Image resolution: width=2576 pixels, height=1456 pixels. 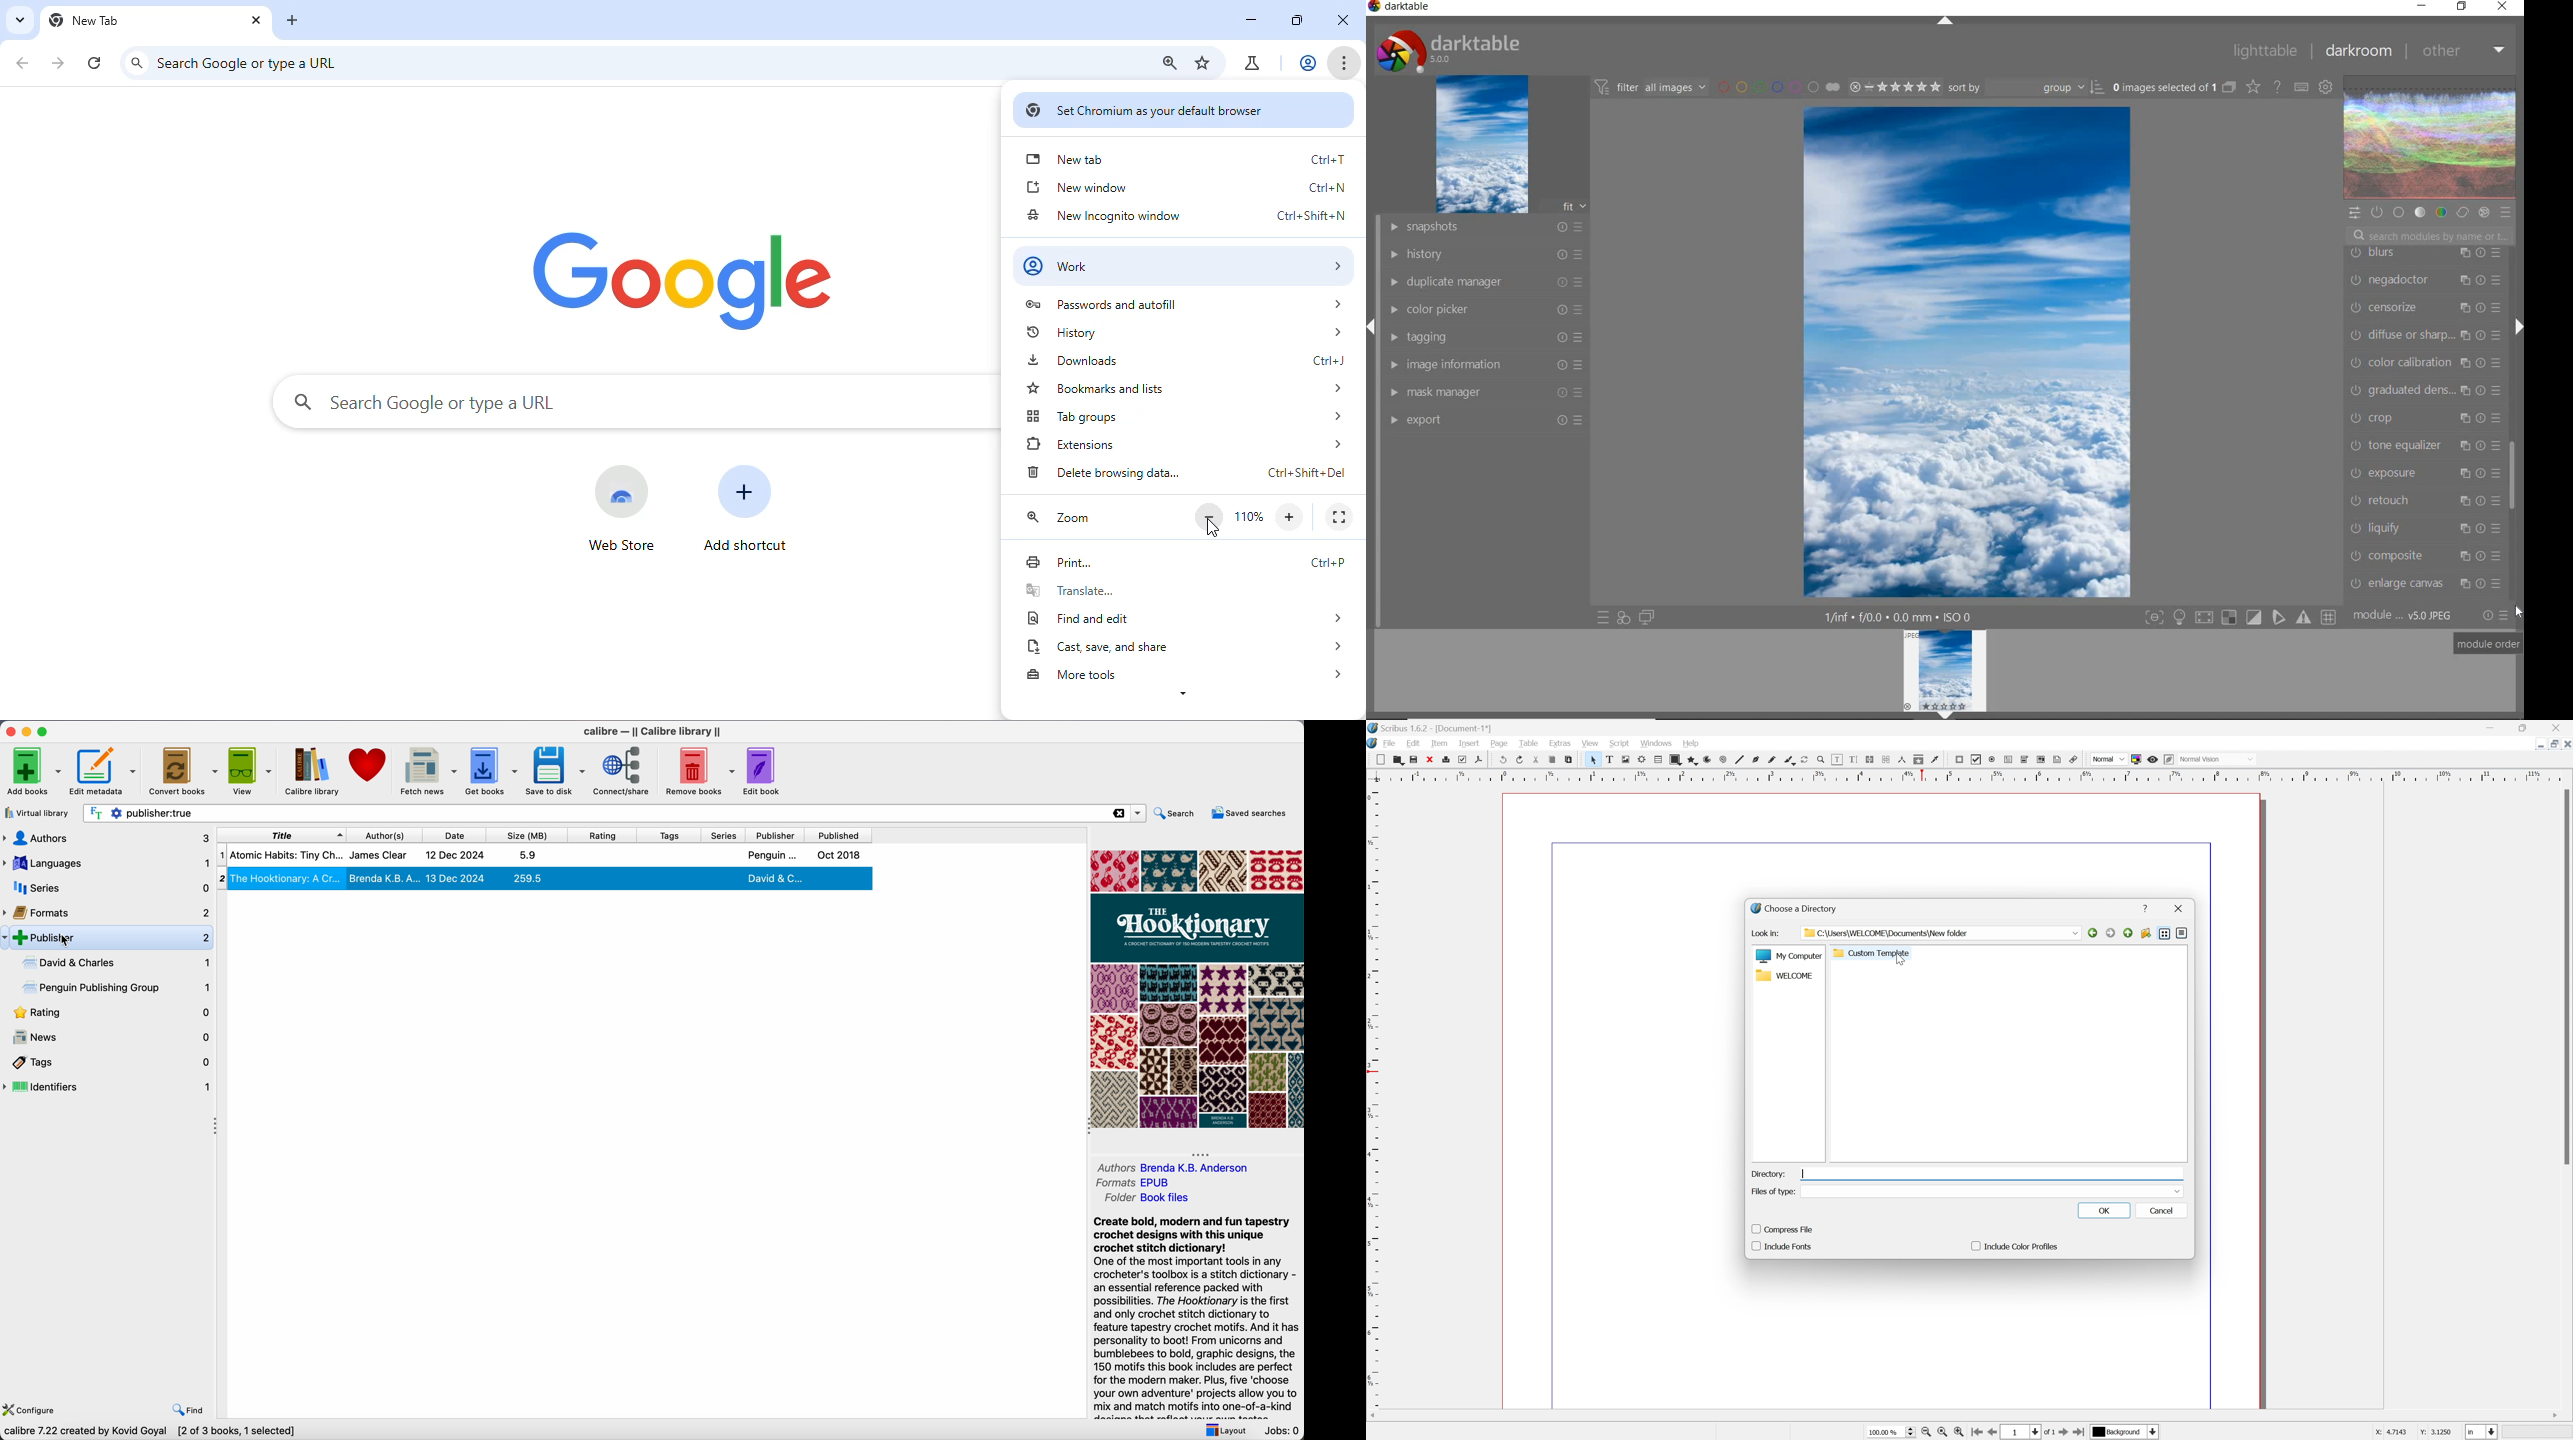 I want to click on SELECTED IMAGE, so click(x=1967, y=352).